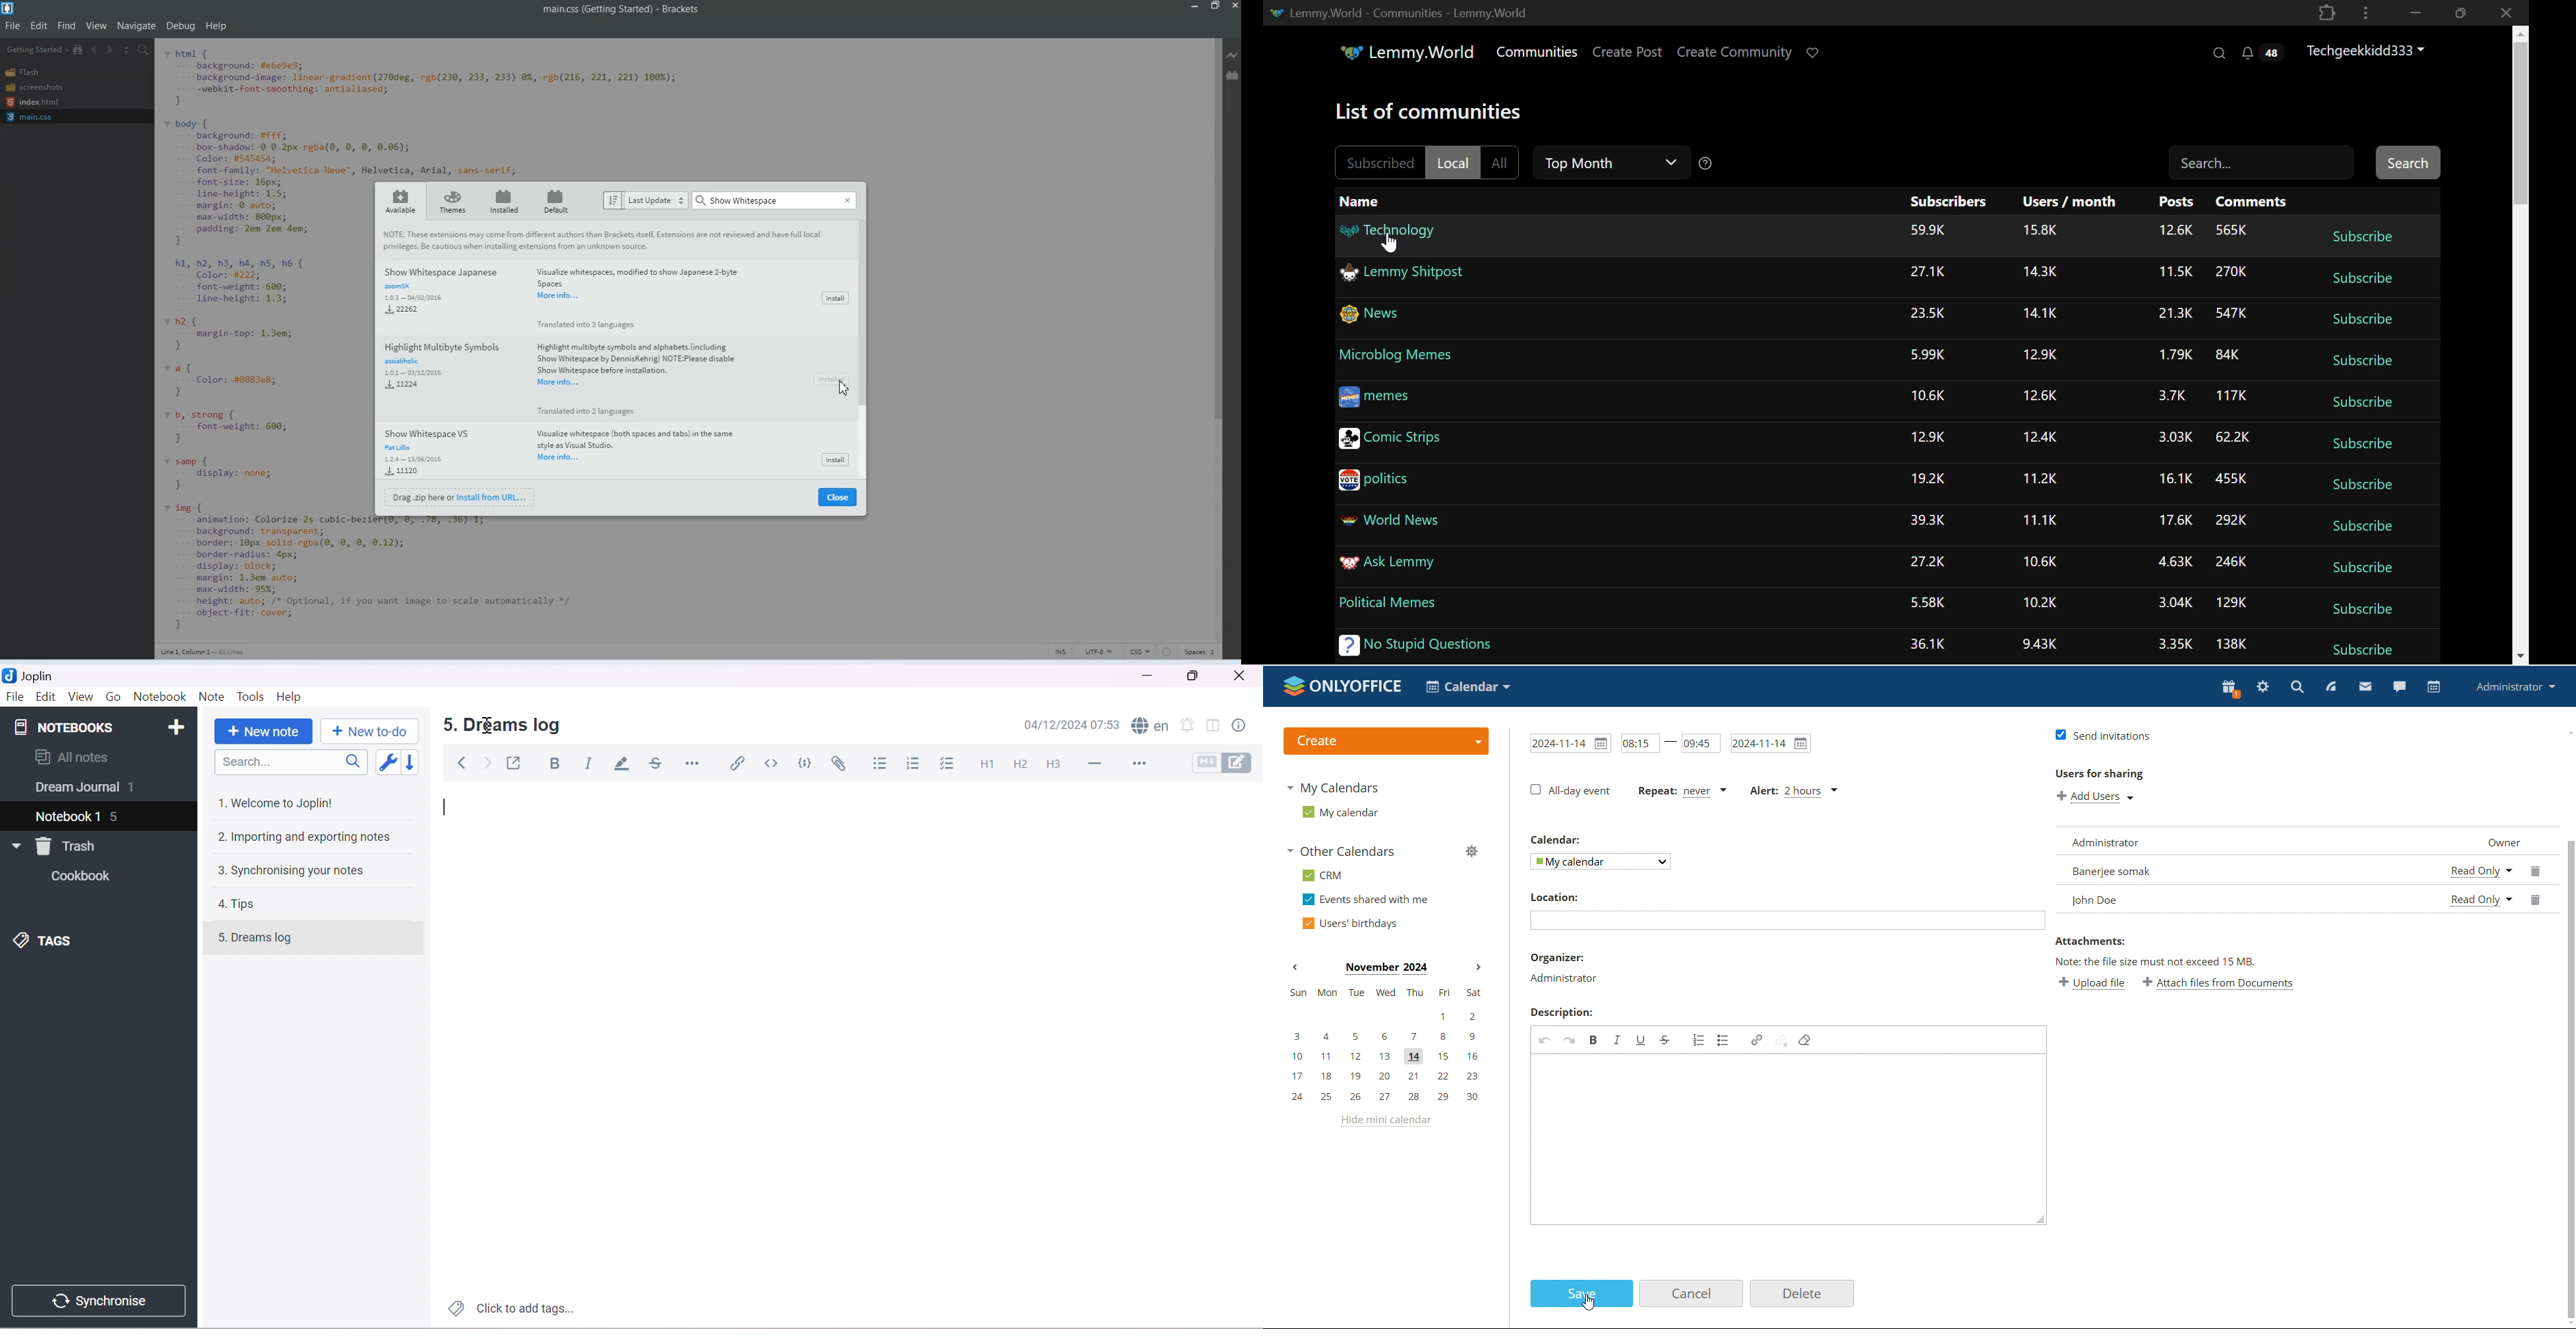 Image resolution: width=2576 pixels, height=1344 pixels. I want to click on Italic, so click(590, 762).